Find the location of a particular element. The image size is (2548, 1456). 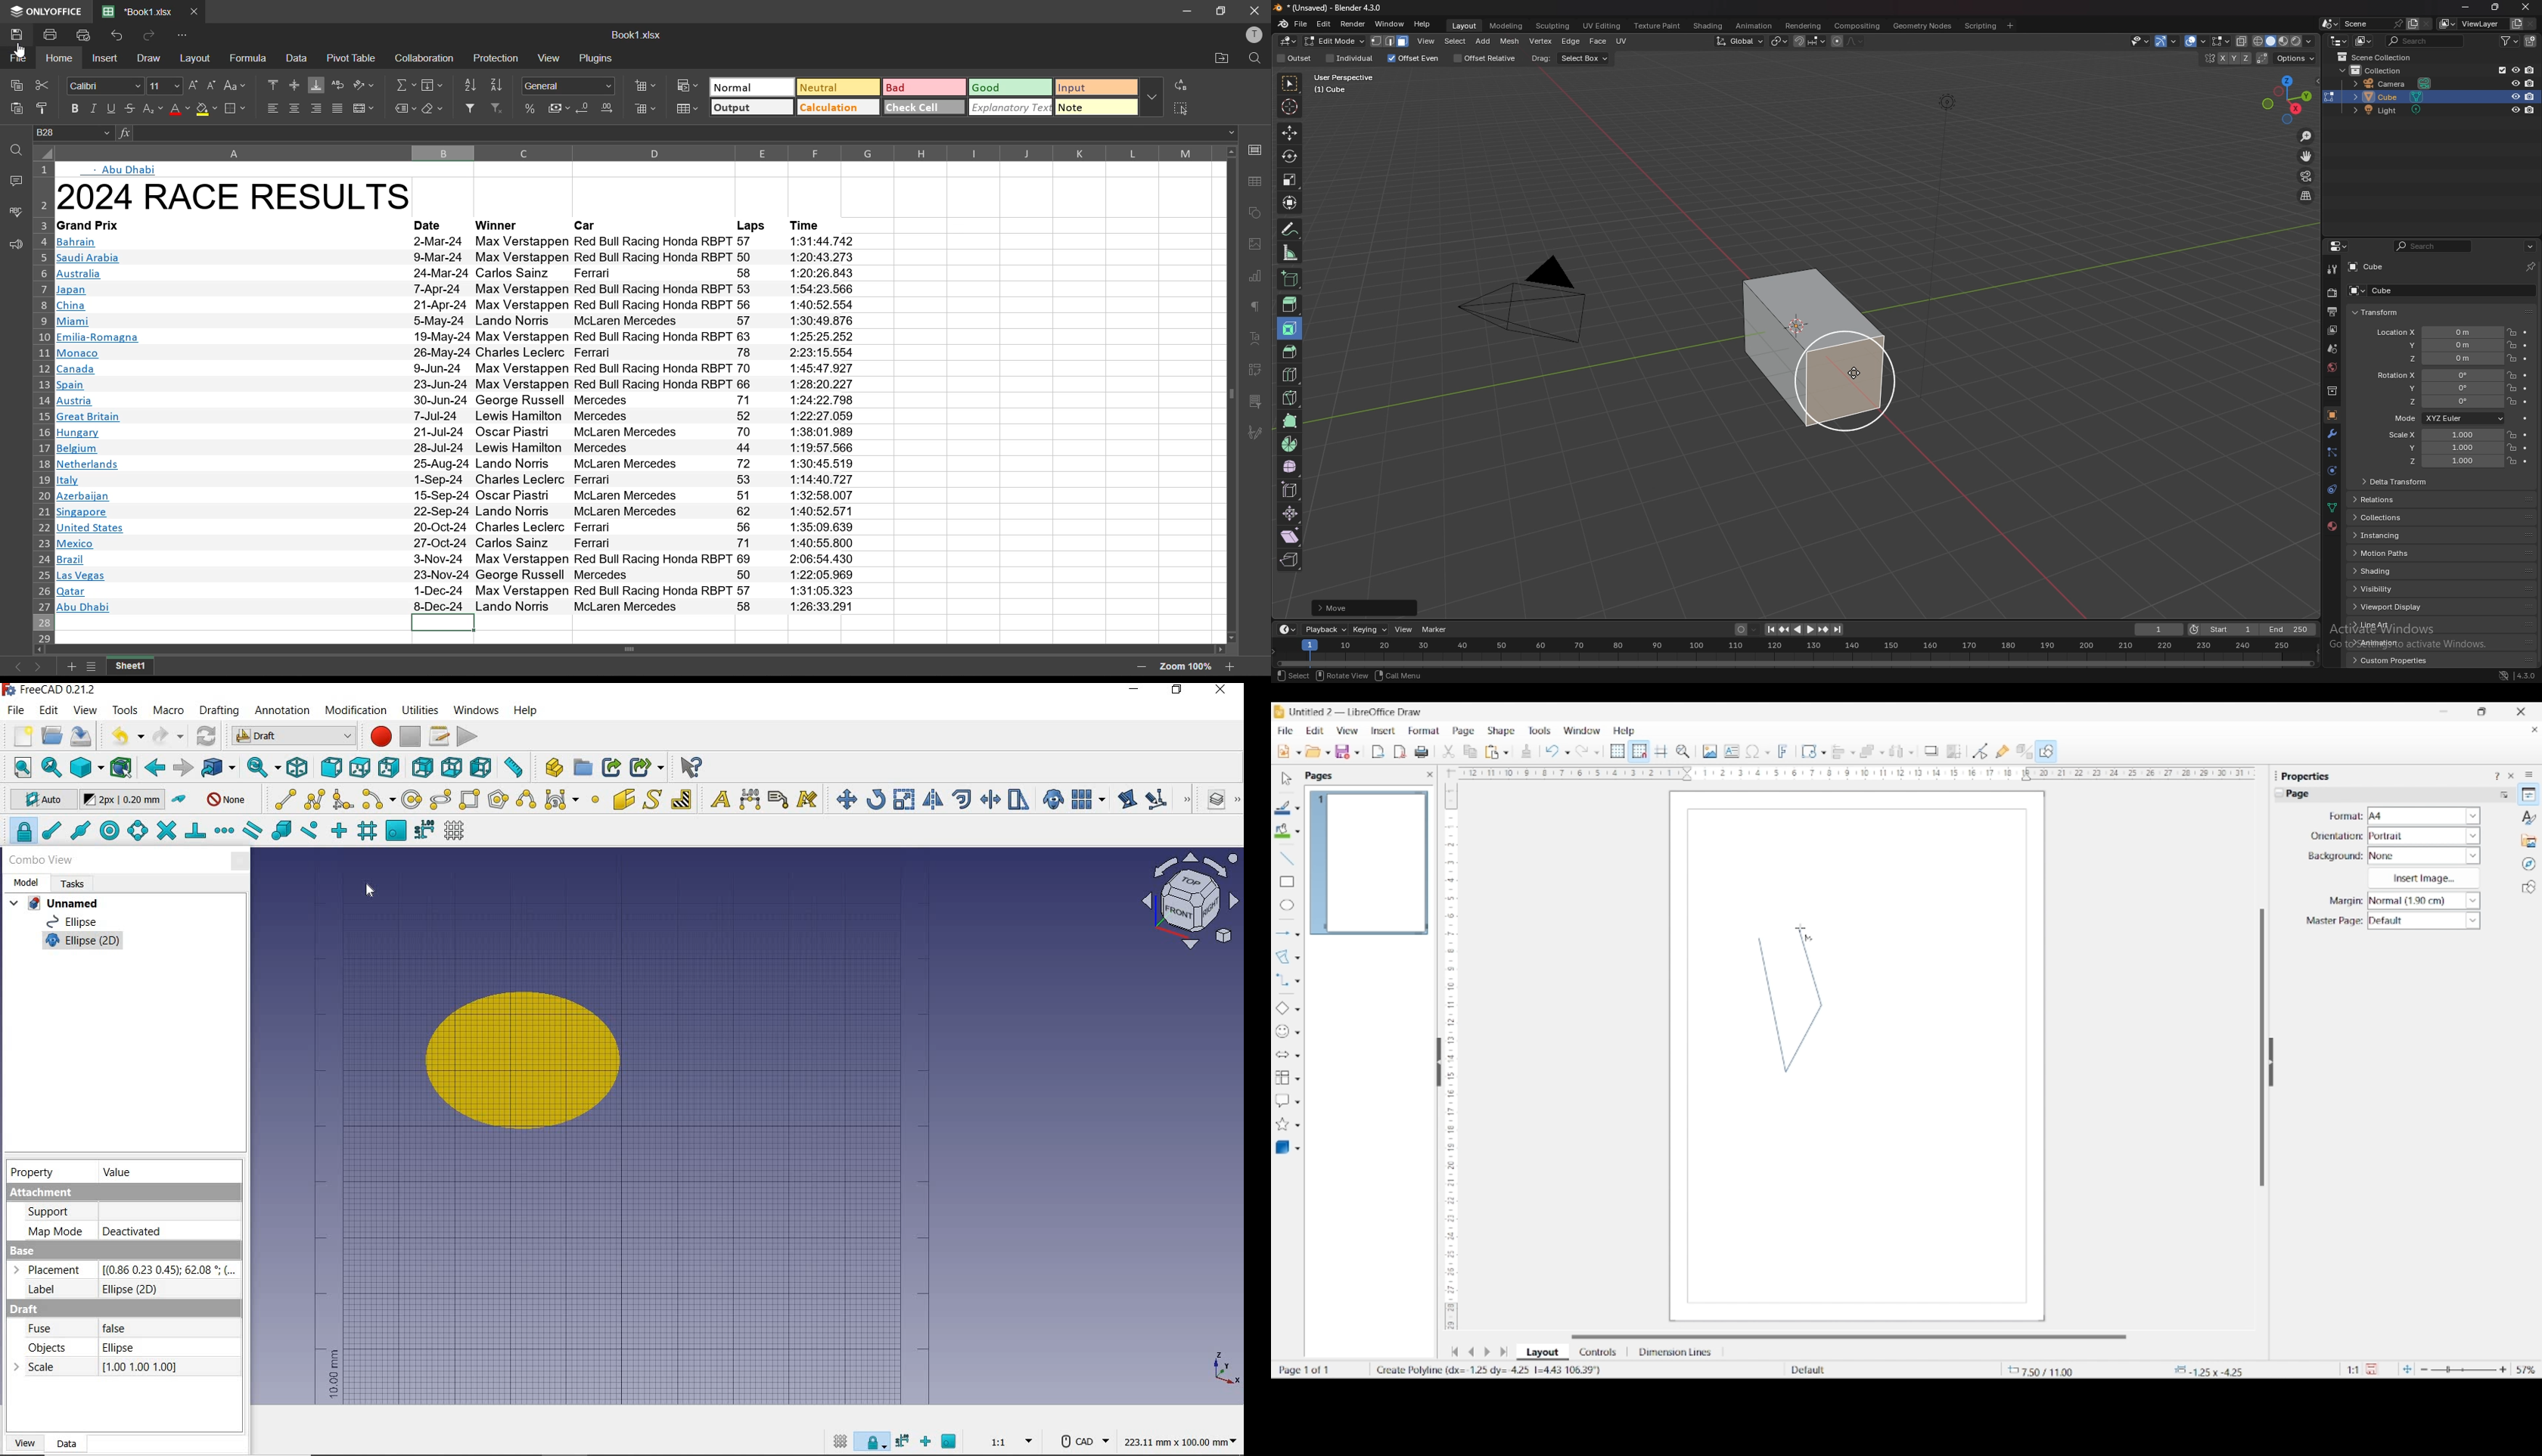

Close interface is located at coordinates (2521, 711).